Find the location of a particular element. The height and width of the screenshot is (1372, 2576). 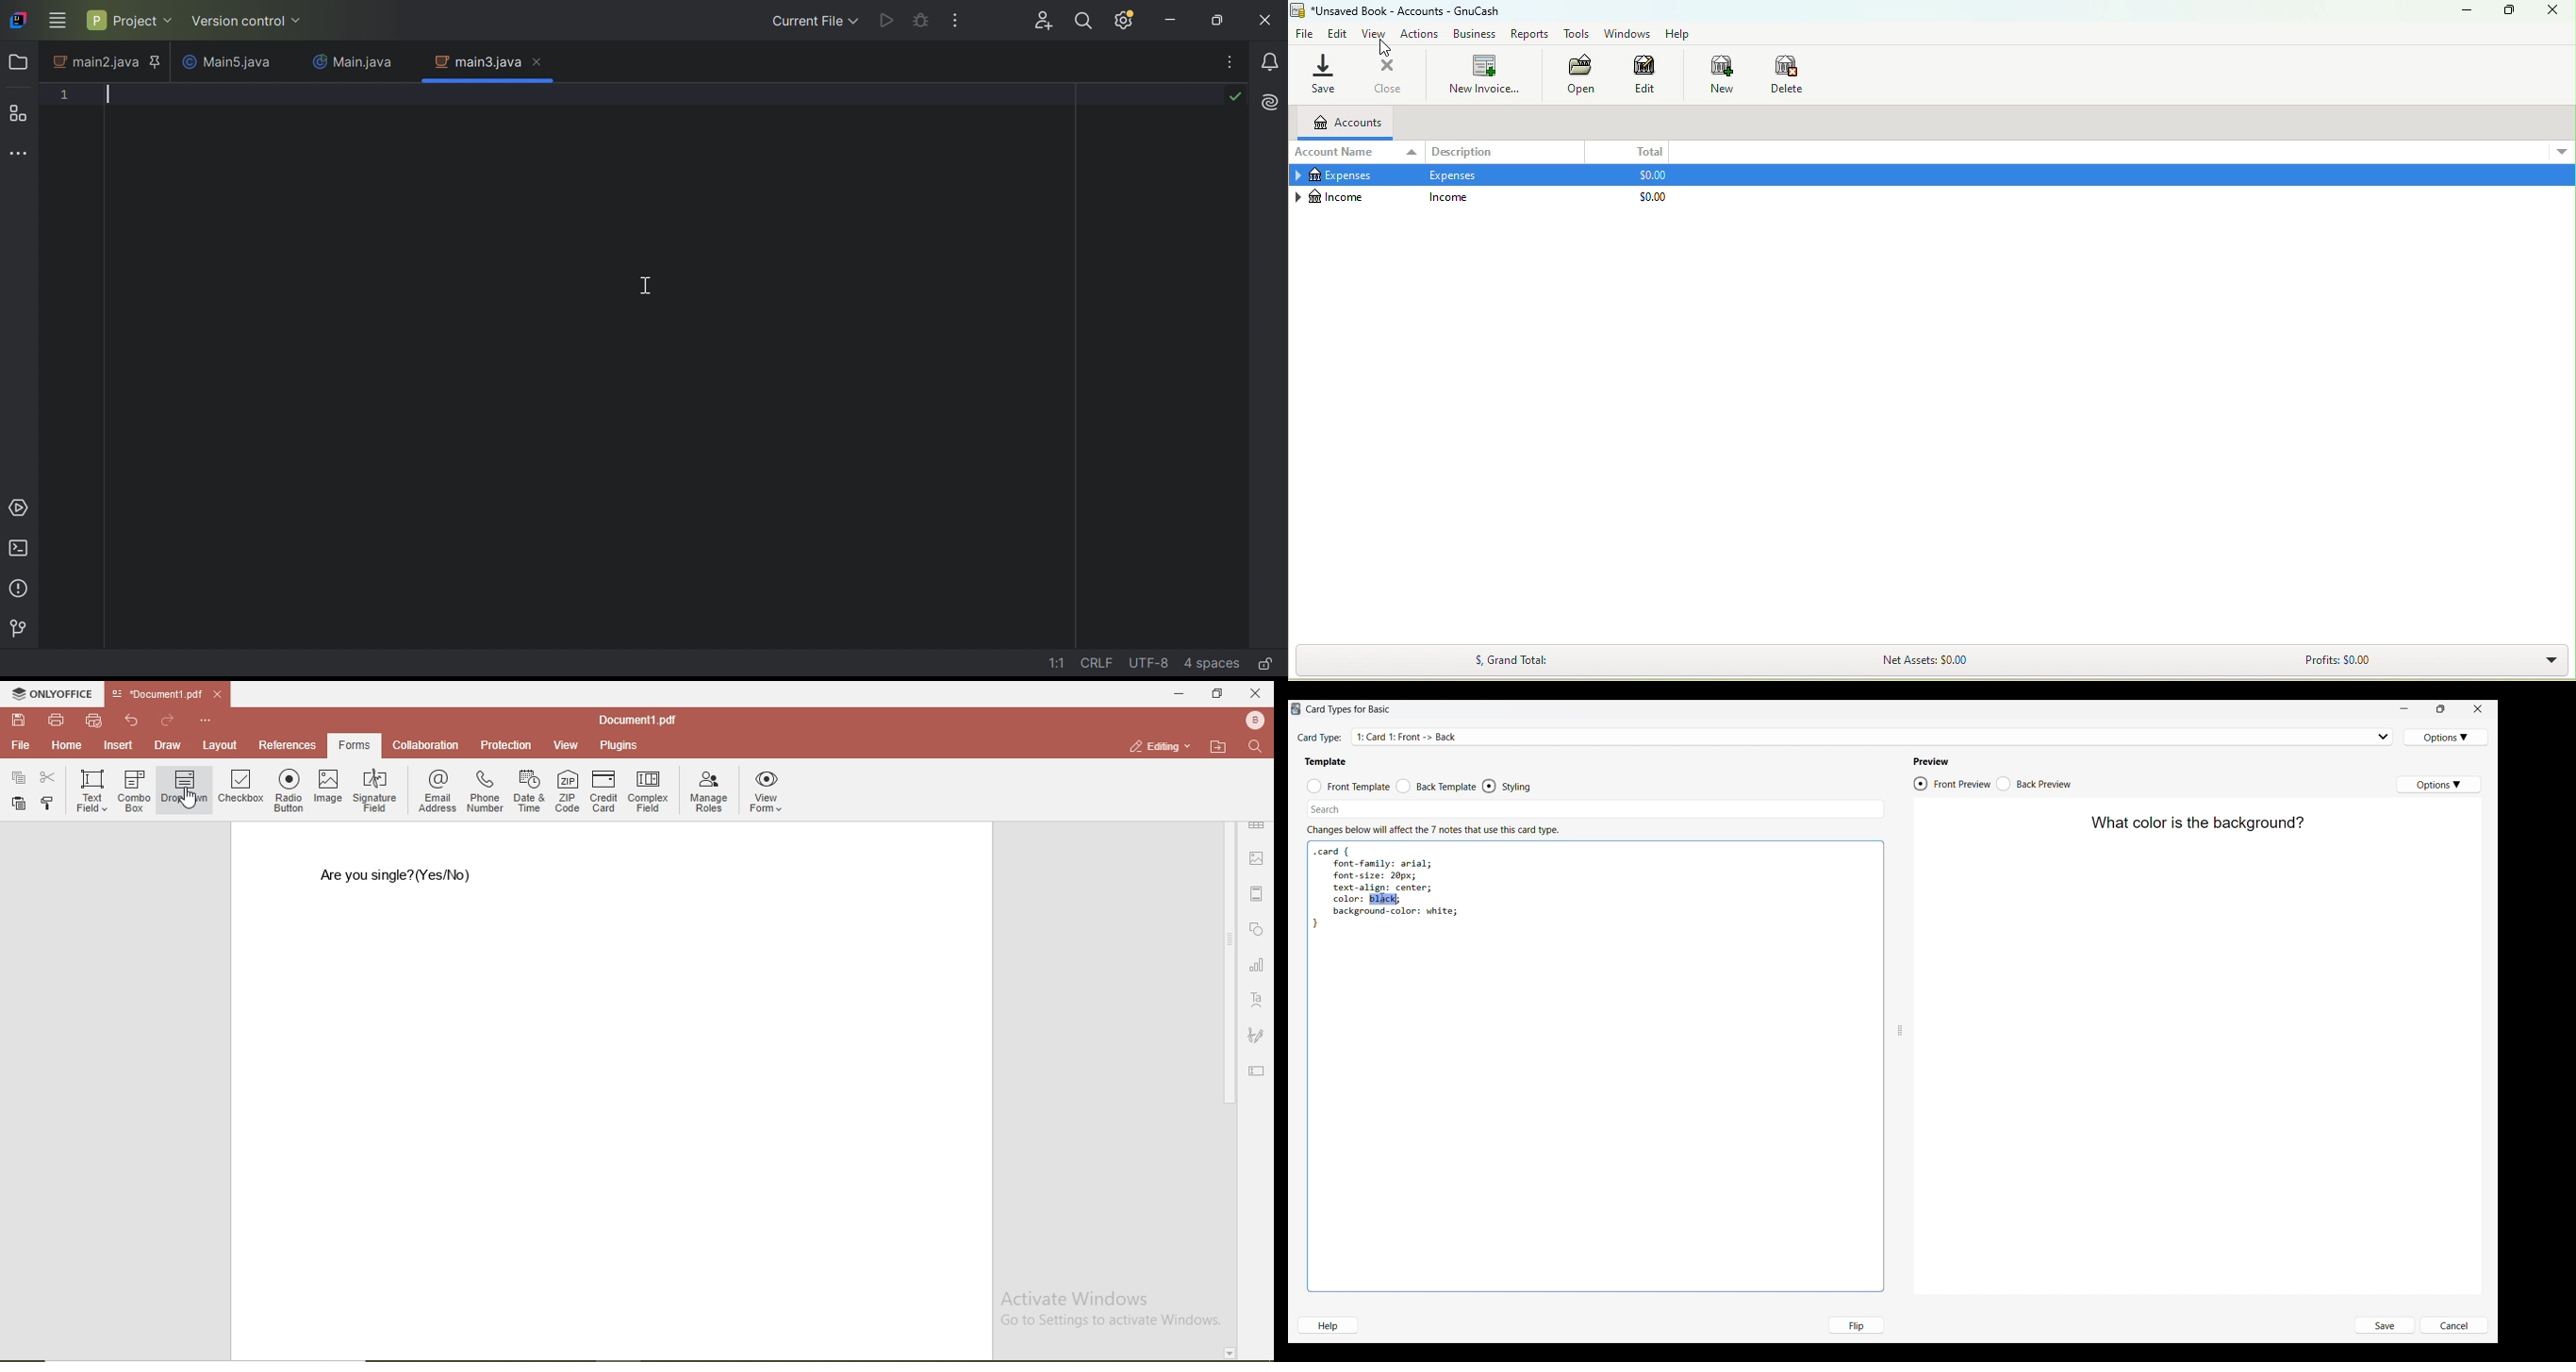

Version control is located at coordinates (16, 628).